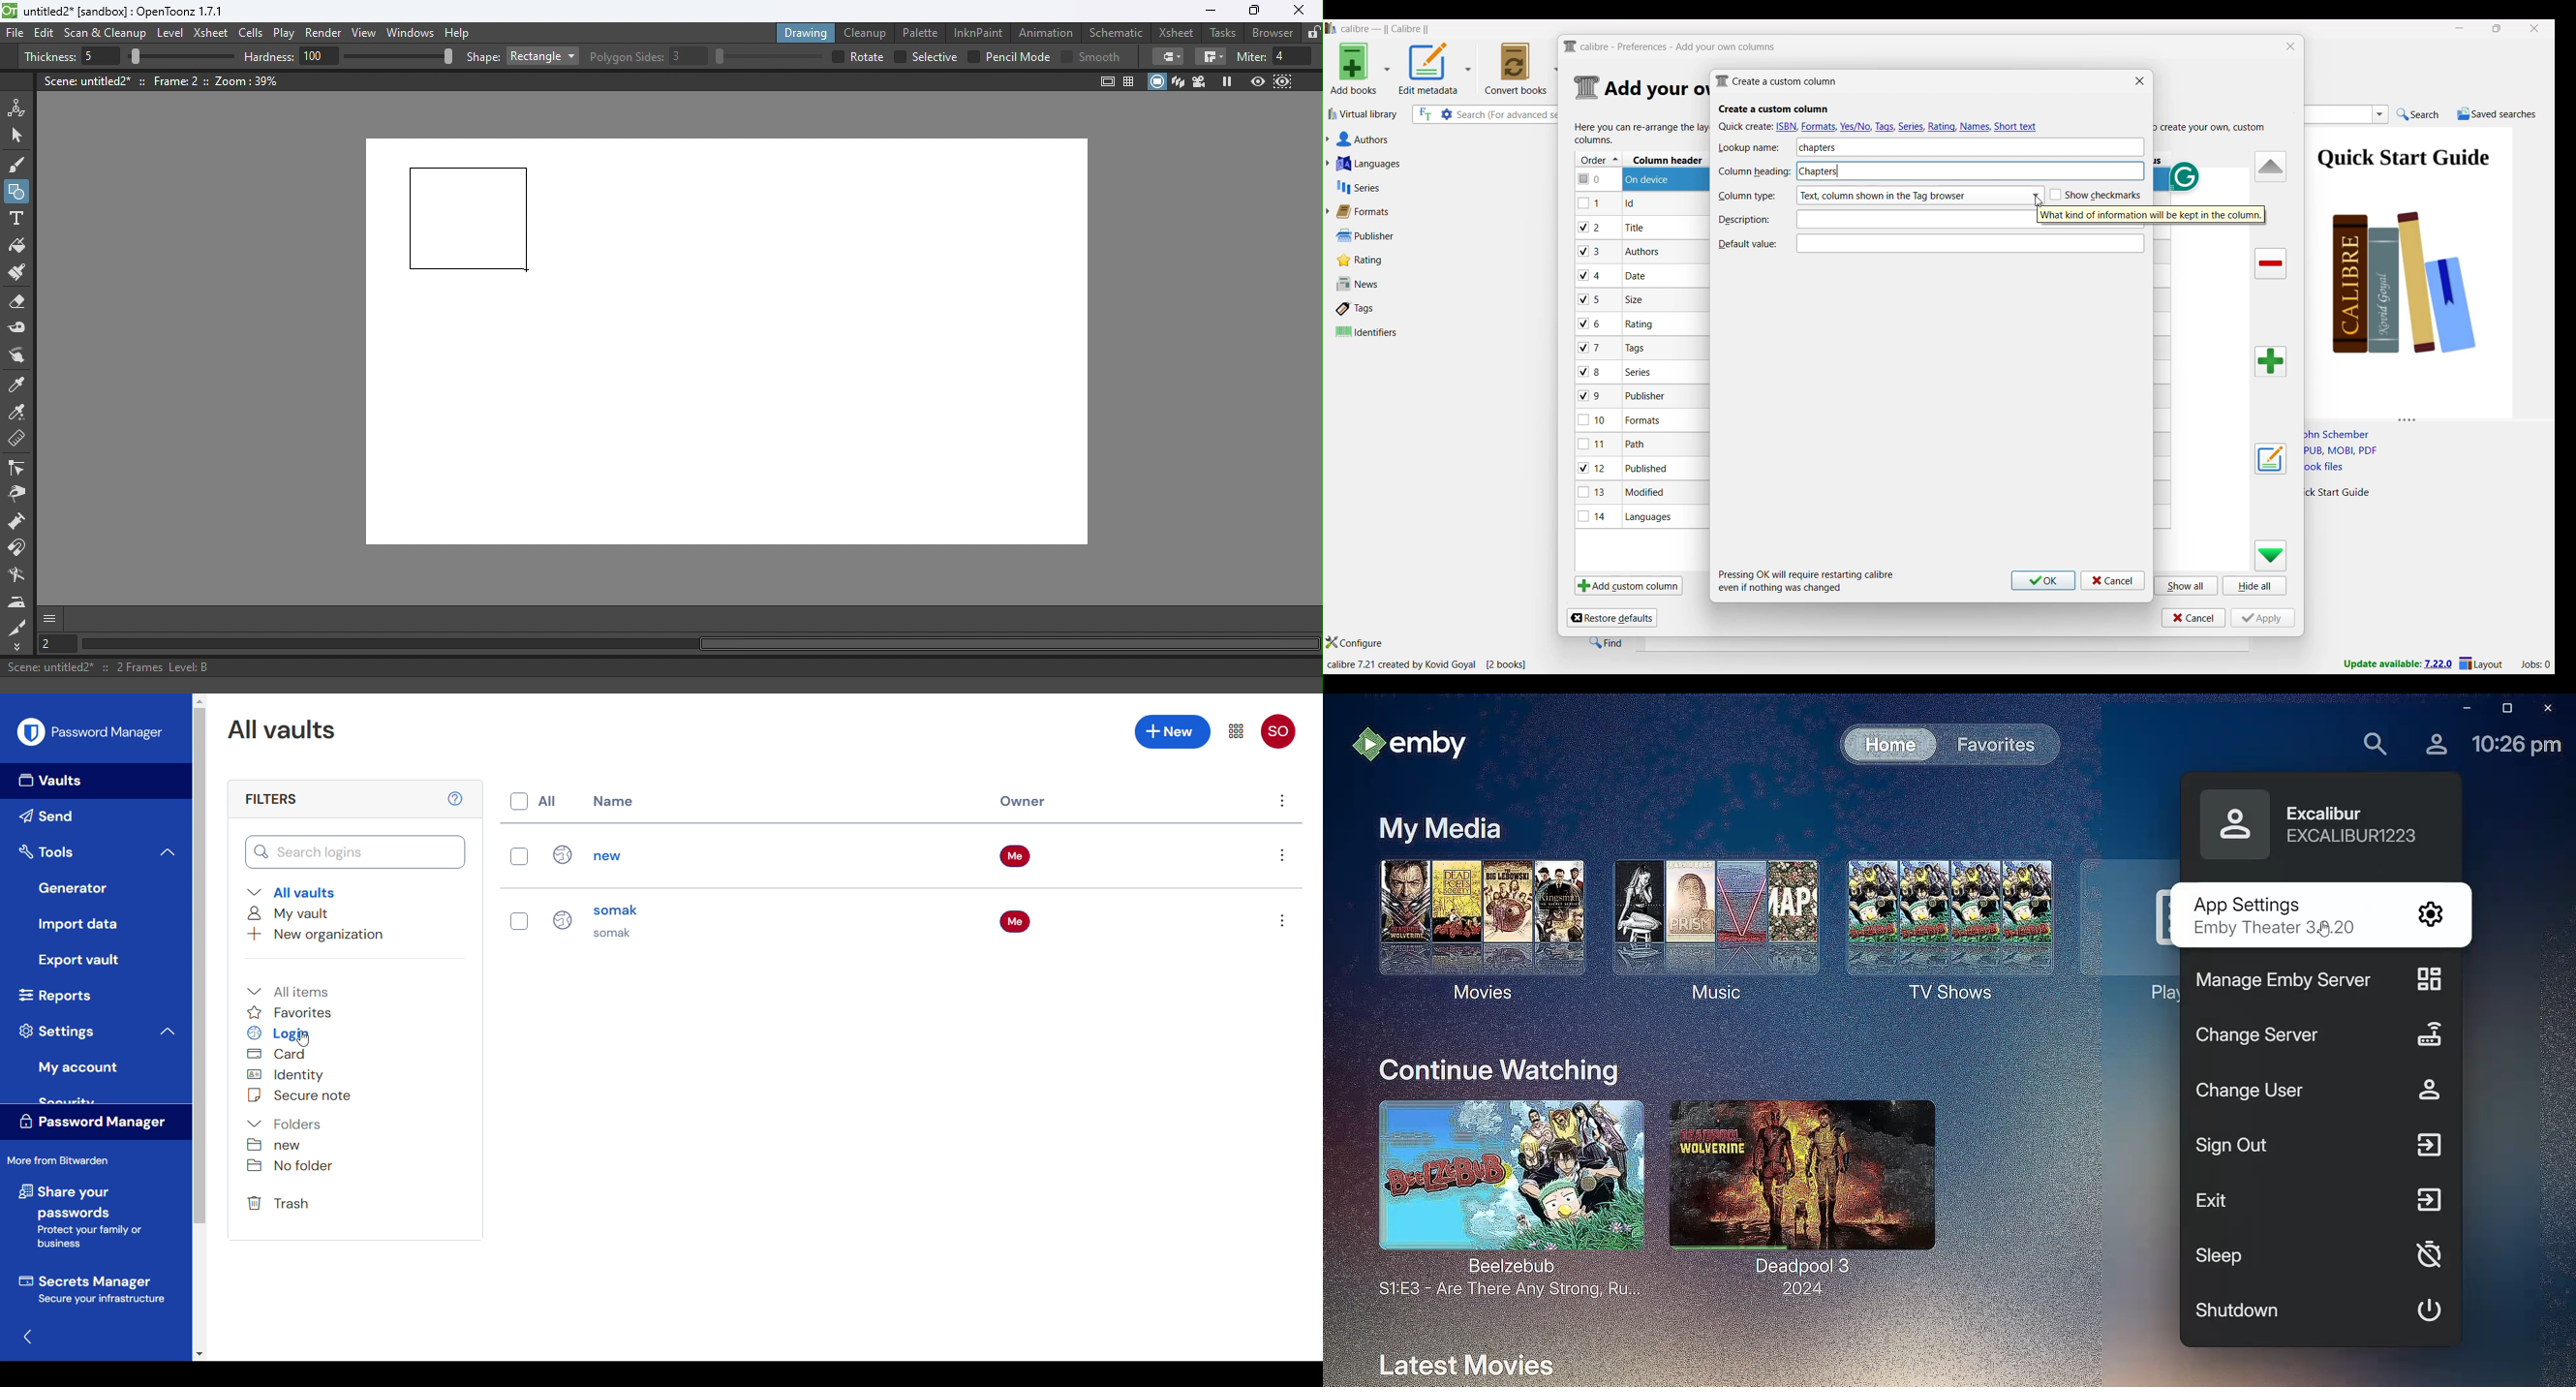  Describe the element at coordinates (1754, 172) in the screenshot. I see `Indicates Column heading text box` at that location.